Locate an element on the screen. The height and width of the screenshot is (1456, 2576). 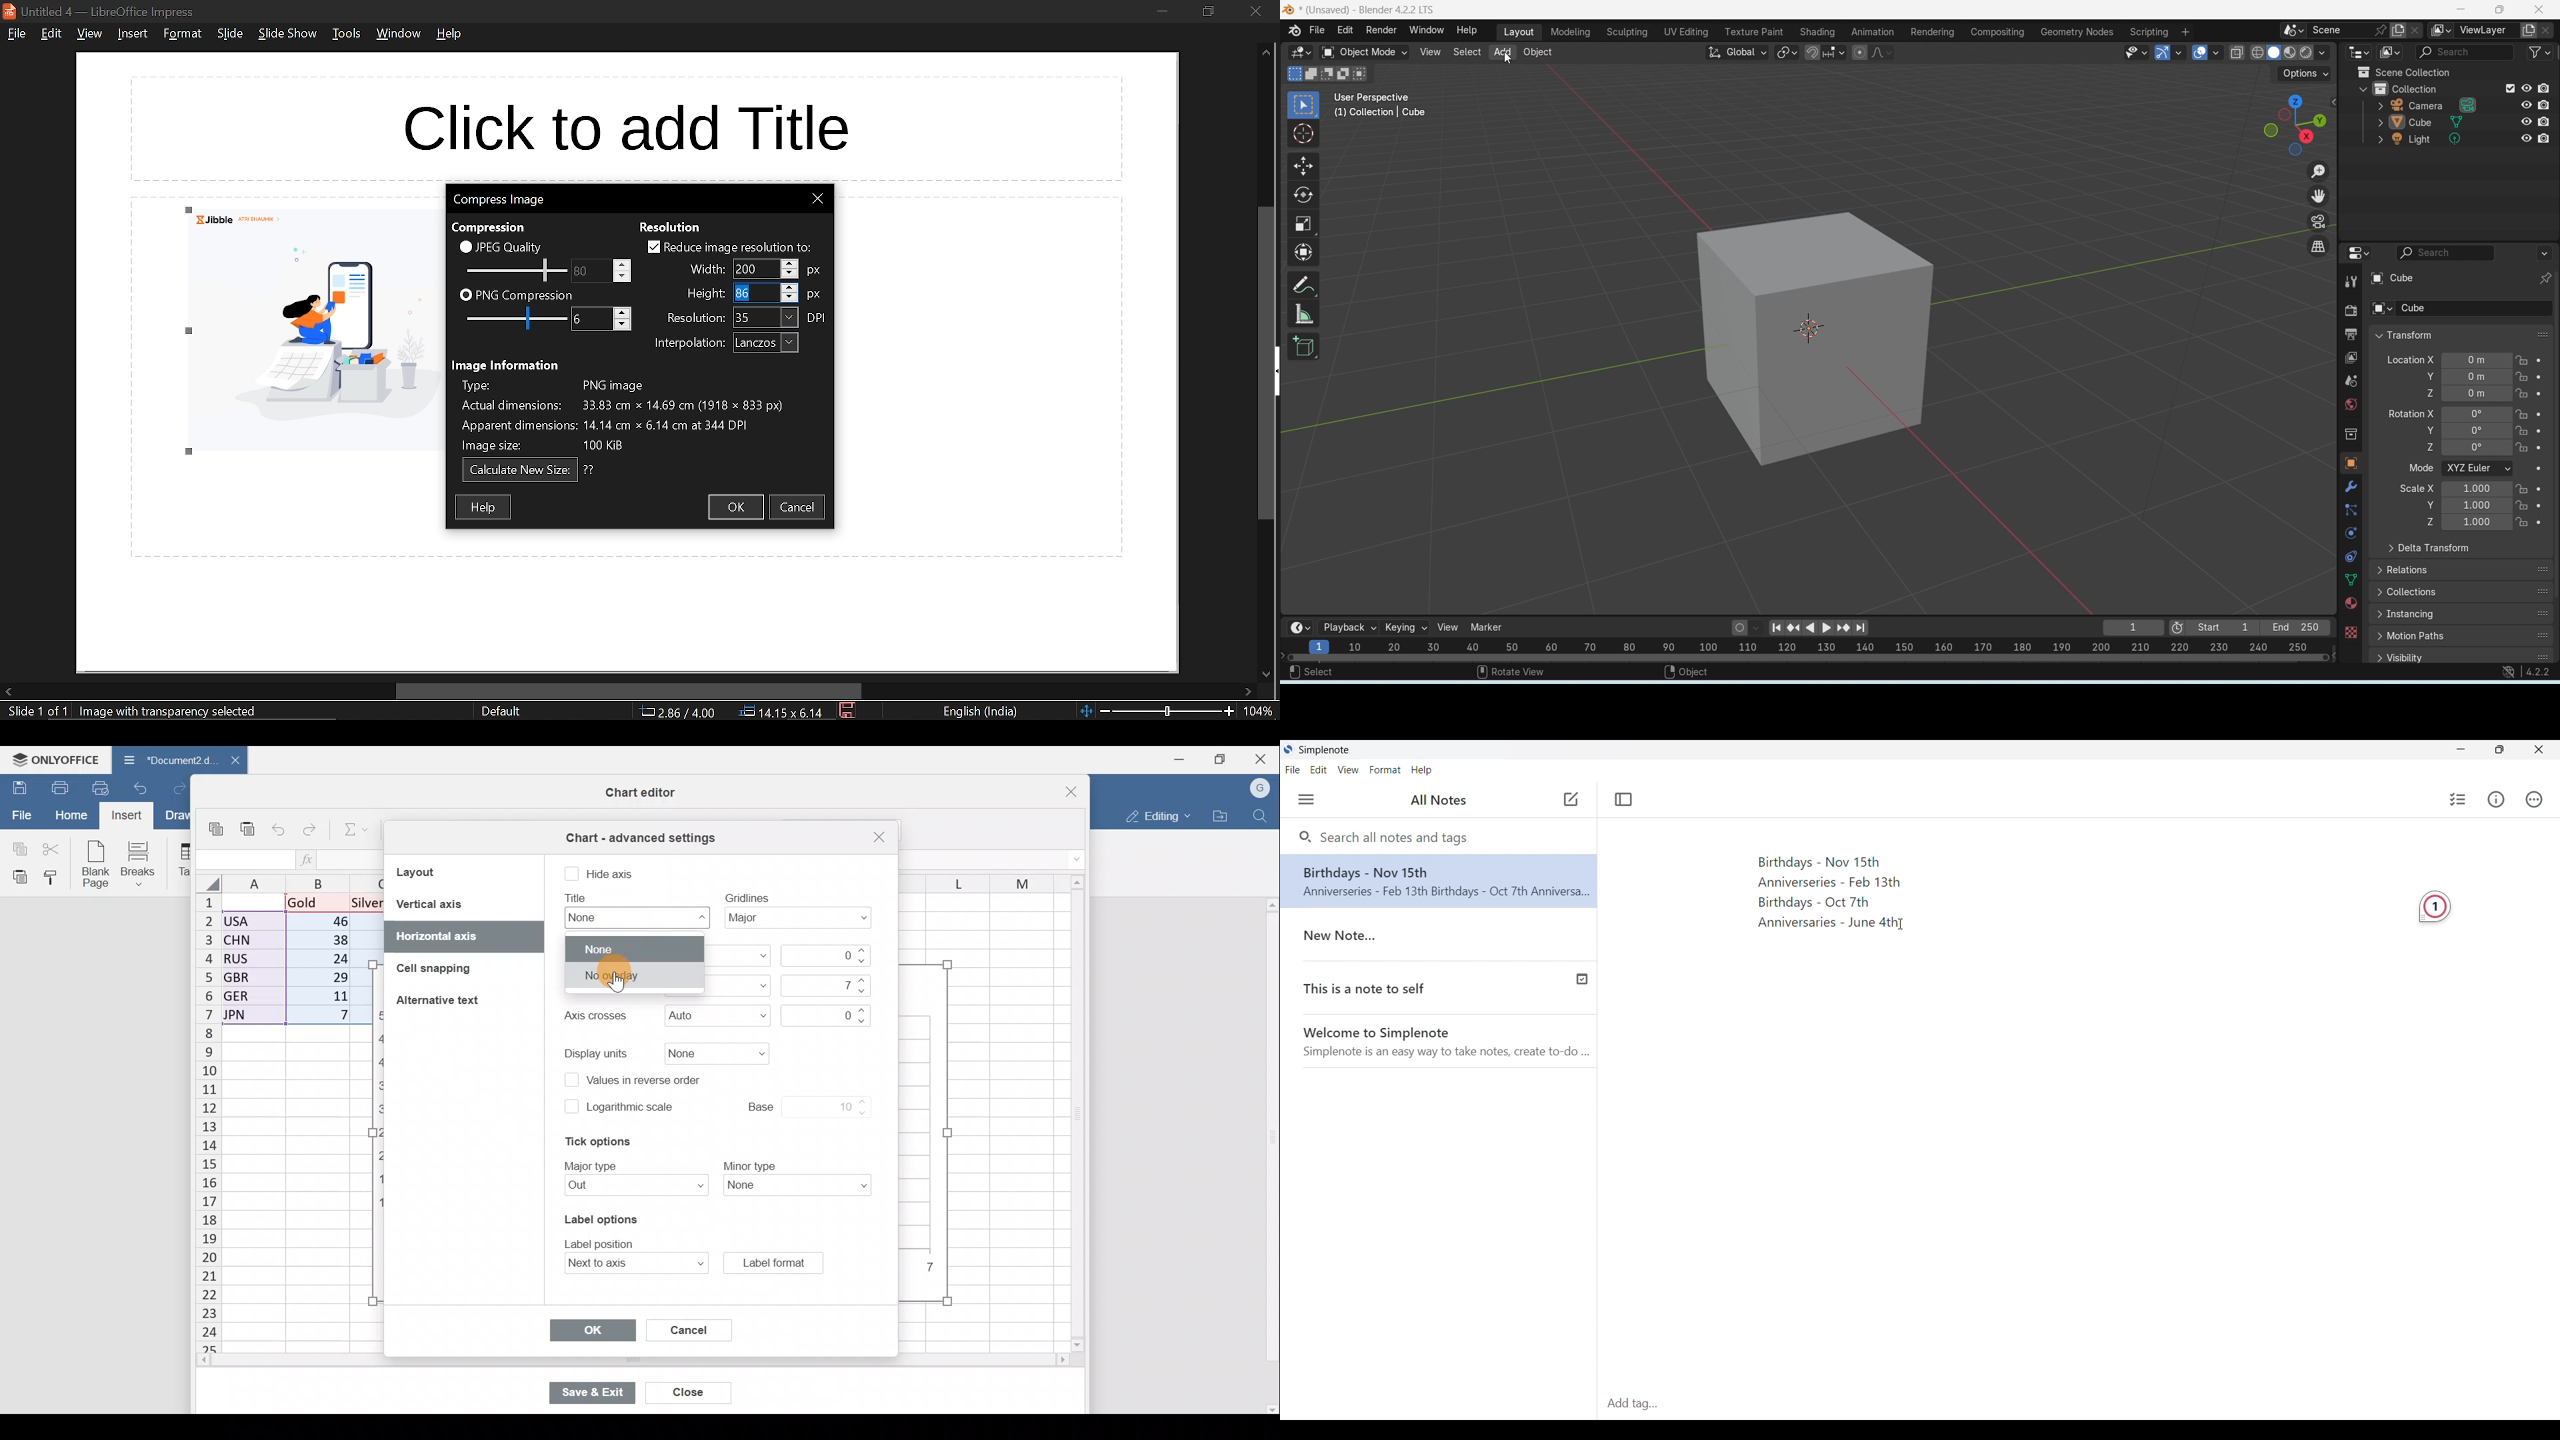
Copy is located at coordinates (17, 847).